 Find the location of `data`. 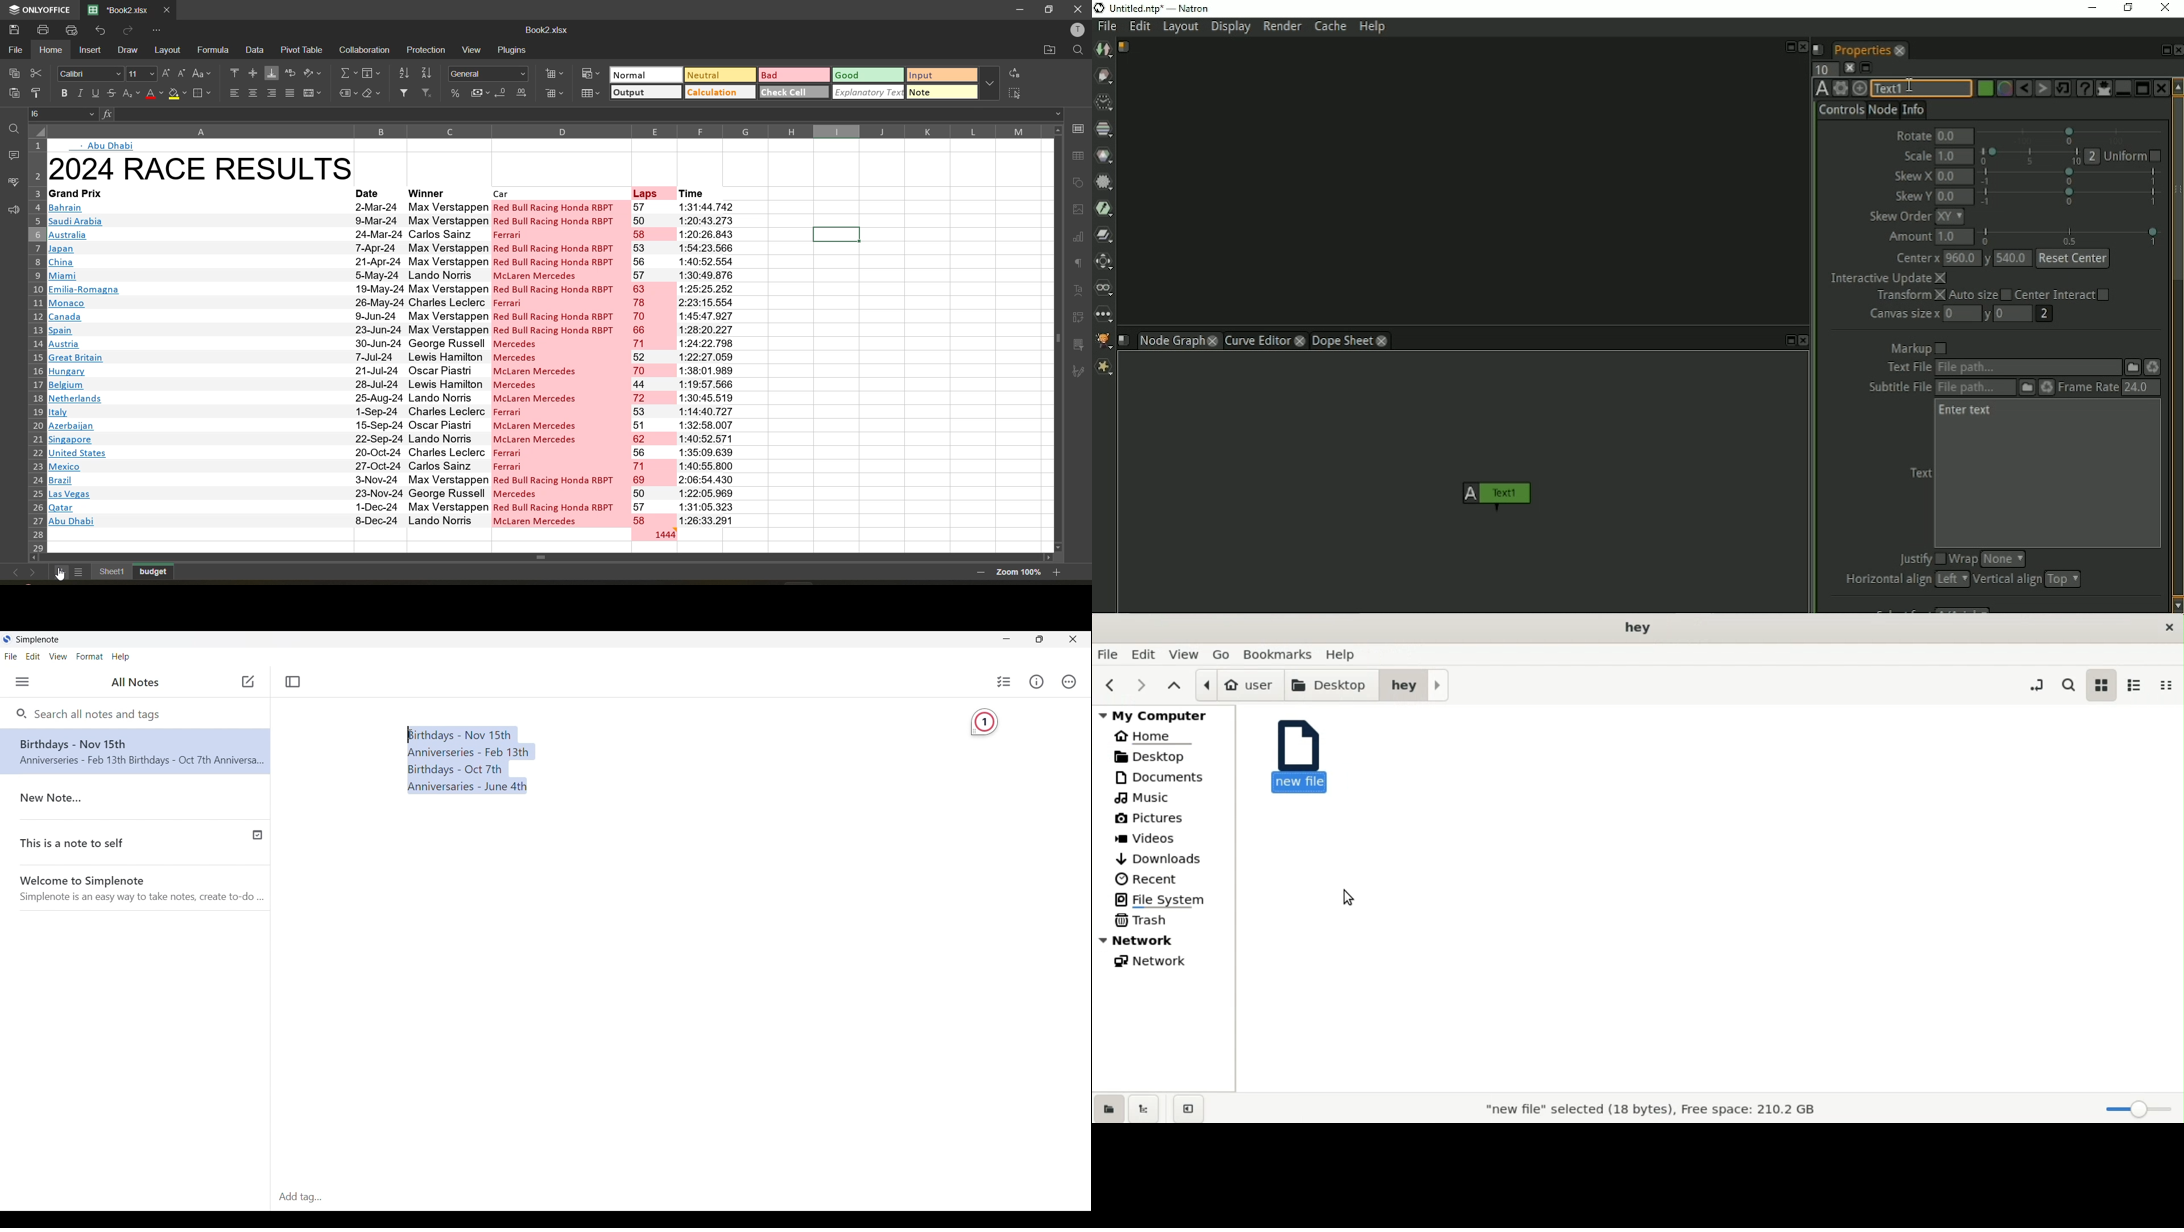

data is located at coordinates (257, 52).